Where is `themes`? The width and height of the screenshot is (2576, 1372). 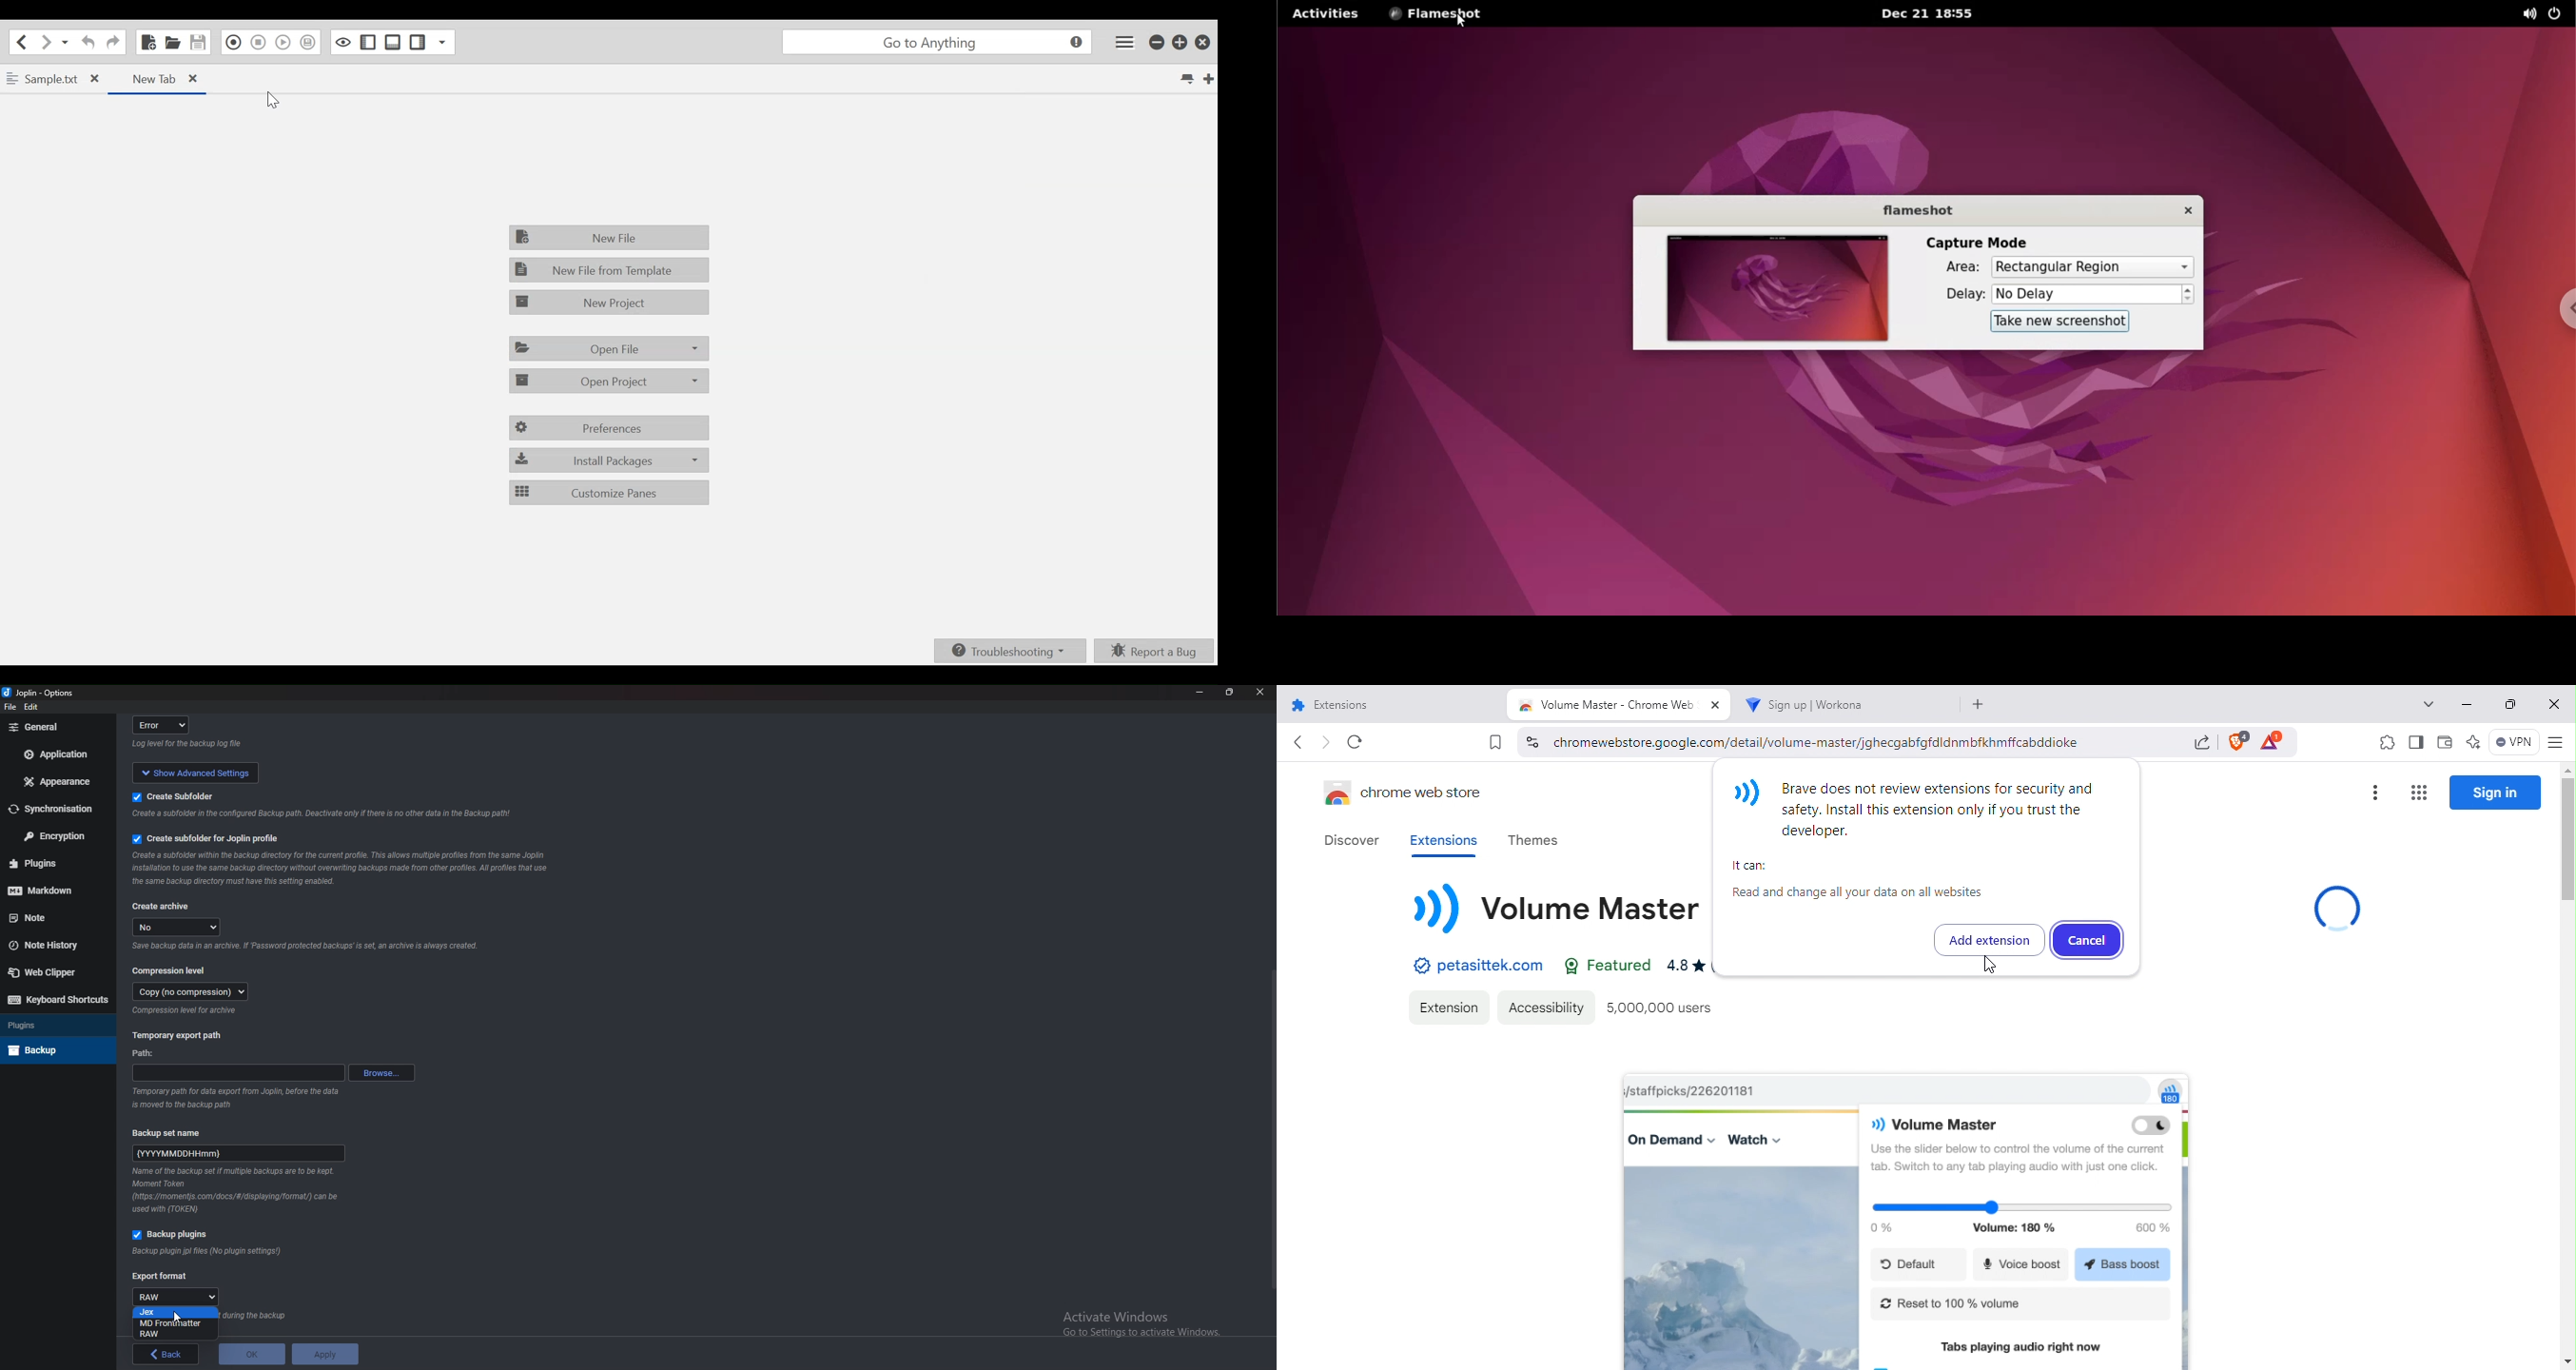 themes is located at coordinates (1533, 840).